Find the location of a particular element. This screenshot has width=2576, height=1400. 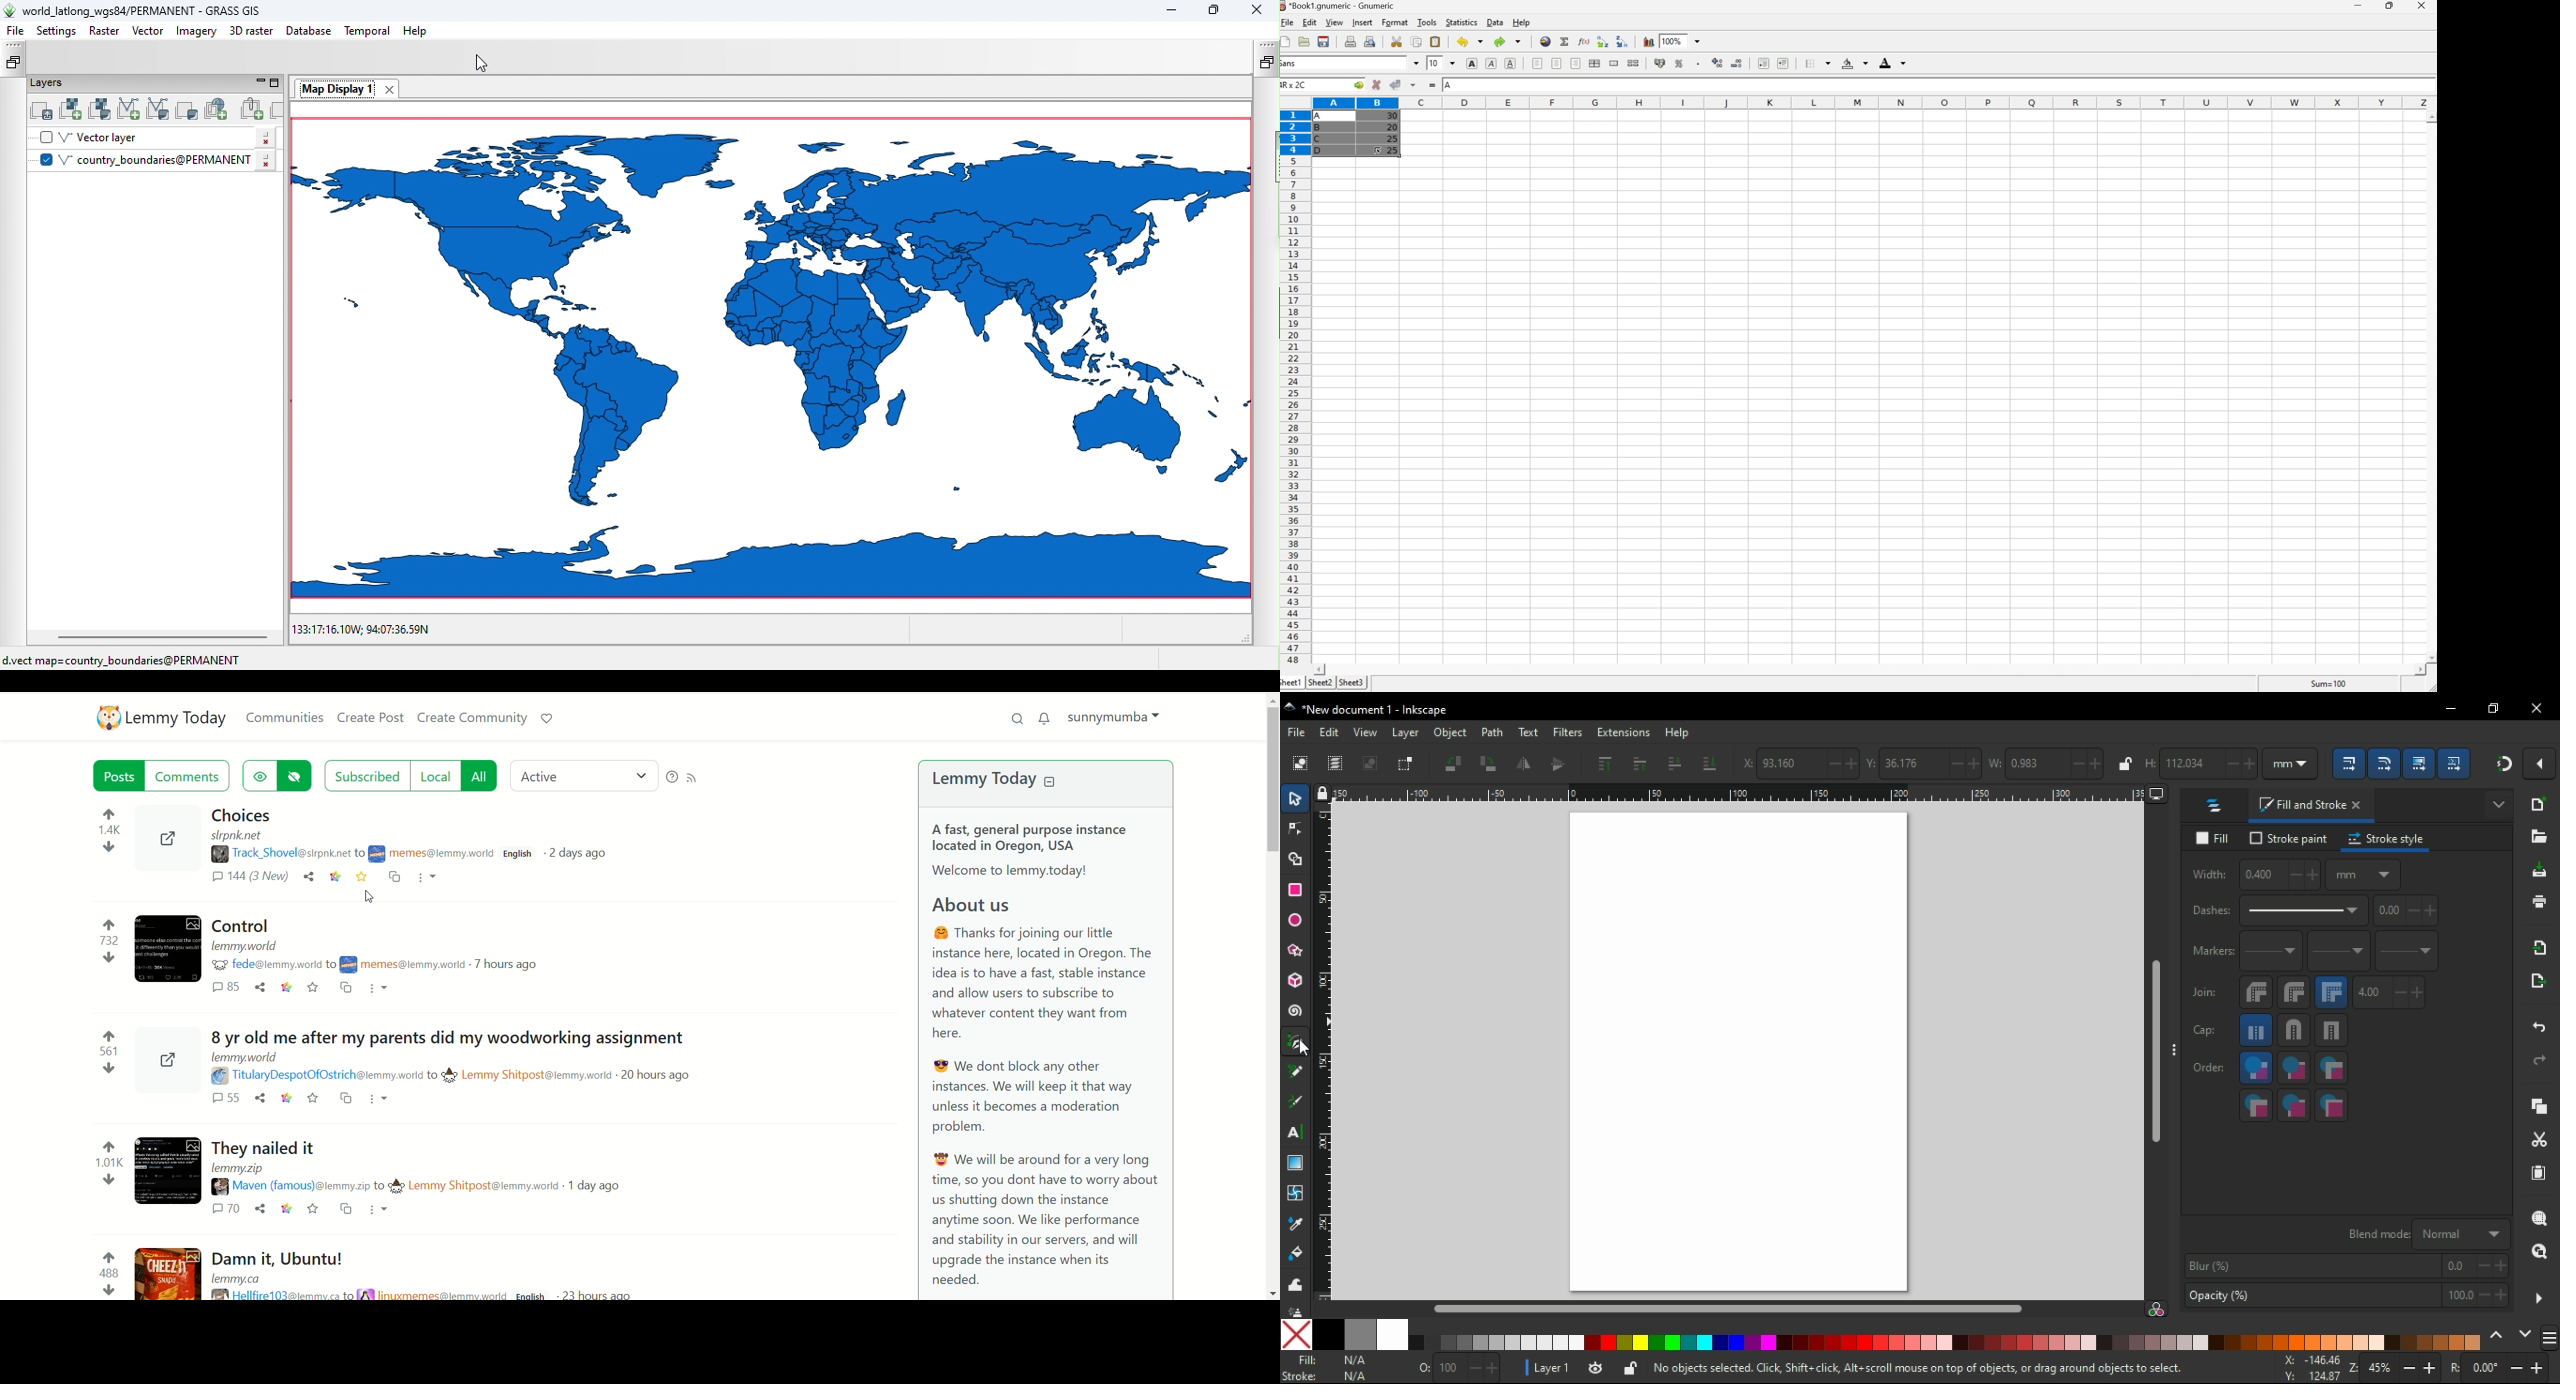

square is located at coordinates (2332, 1030).